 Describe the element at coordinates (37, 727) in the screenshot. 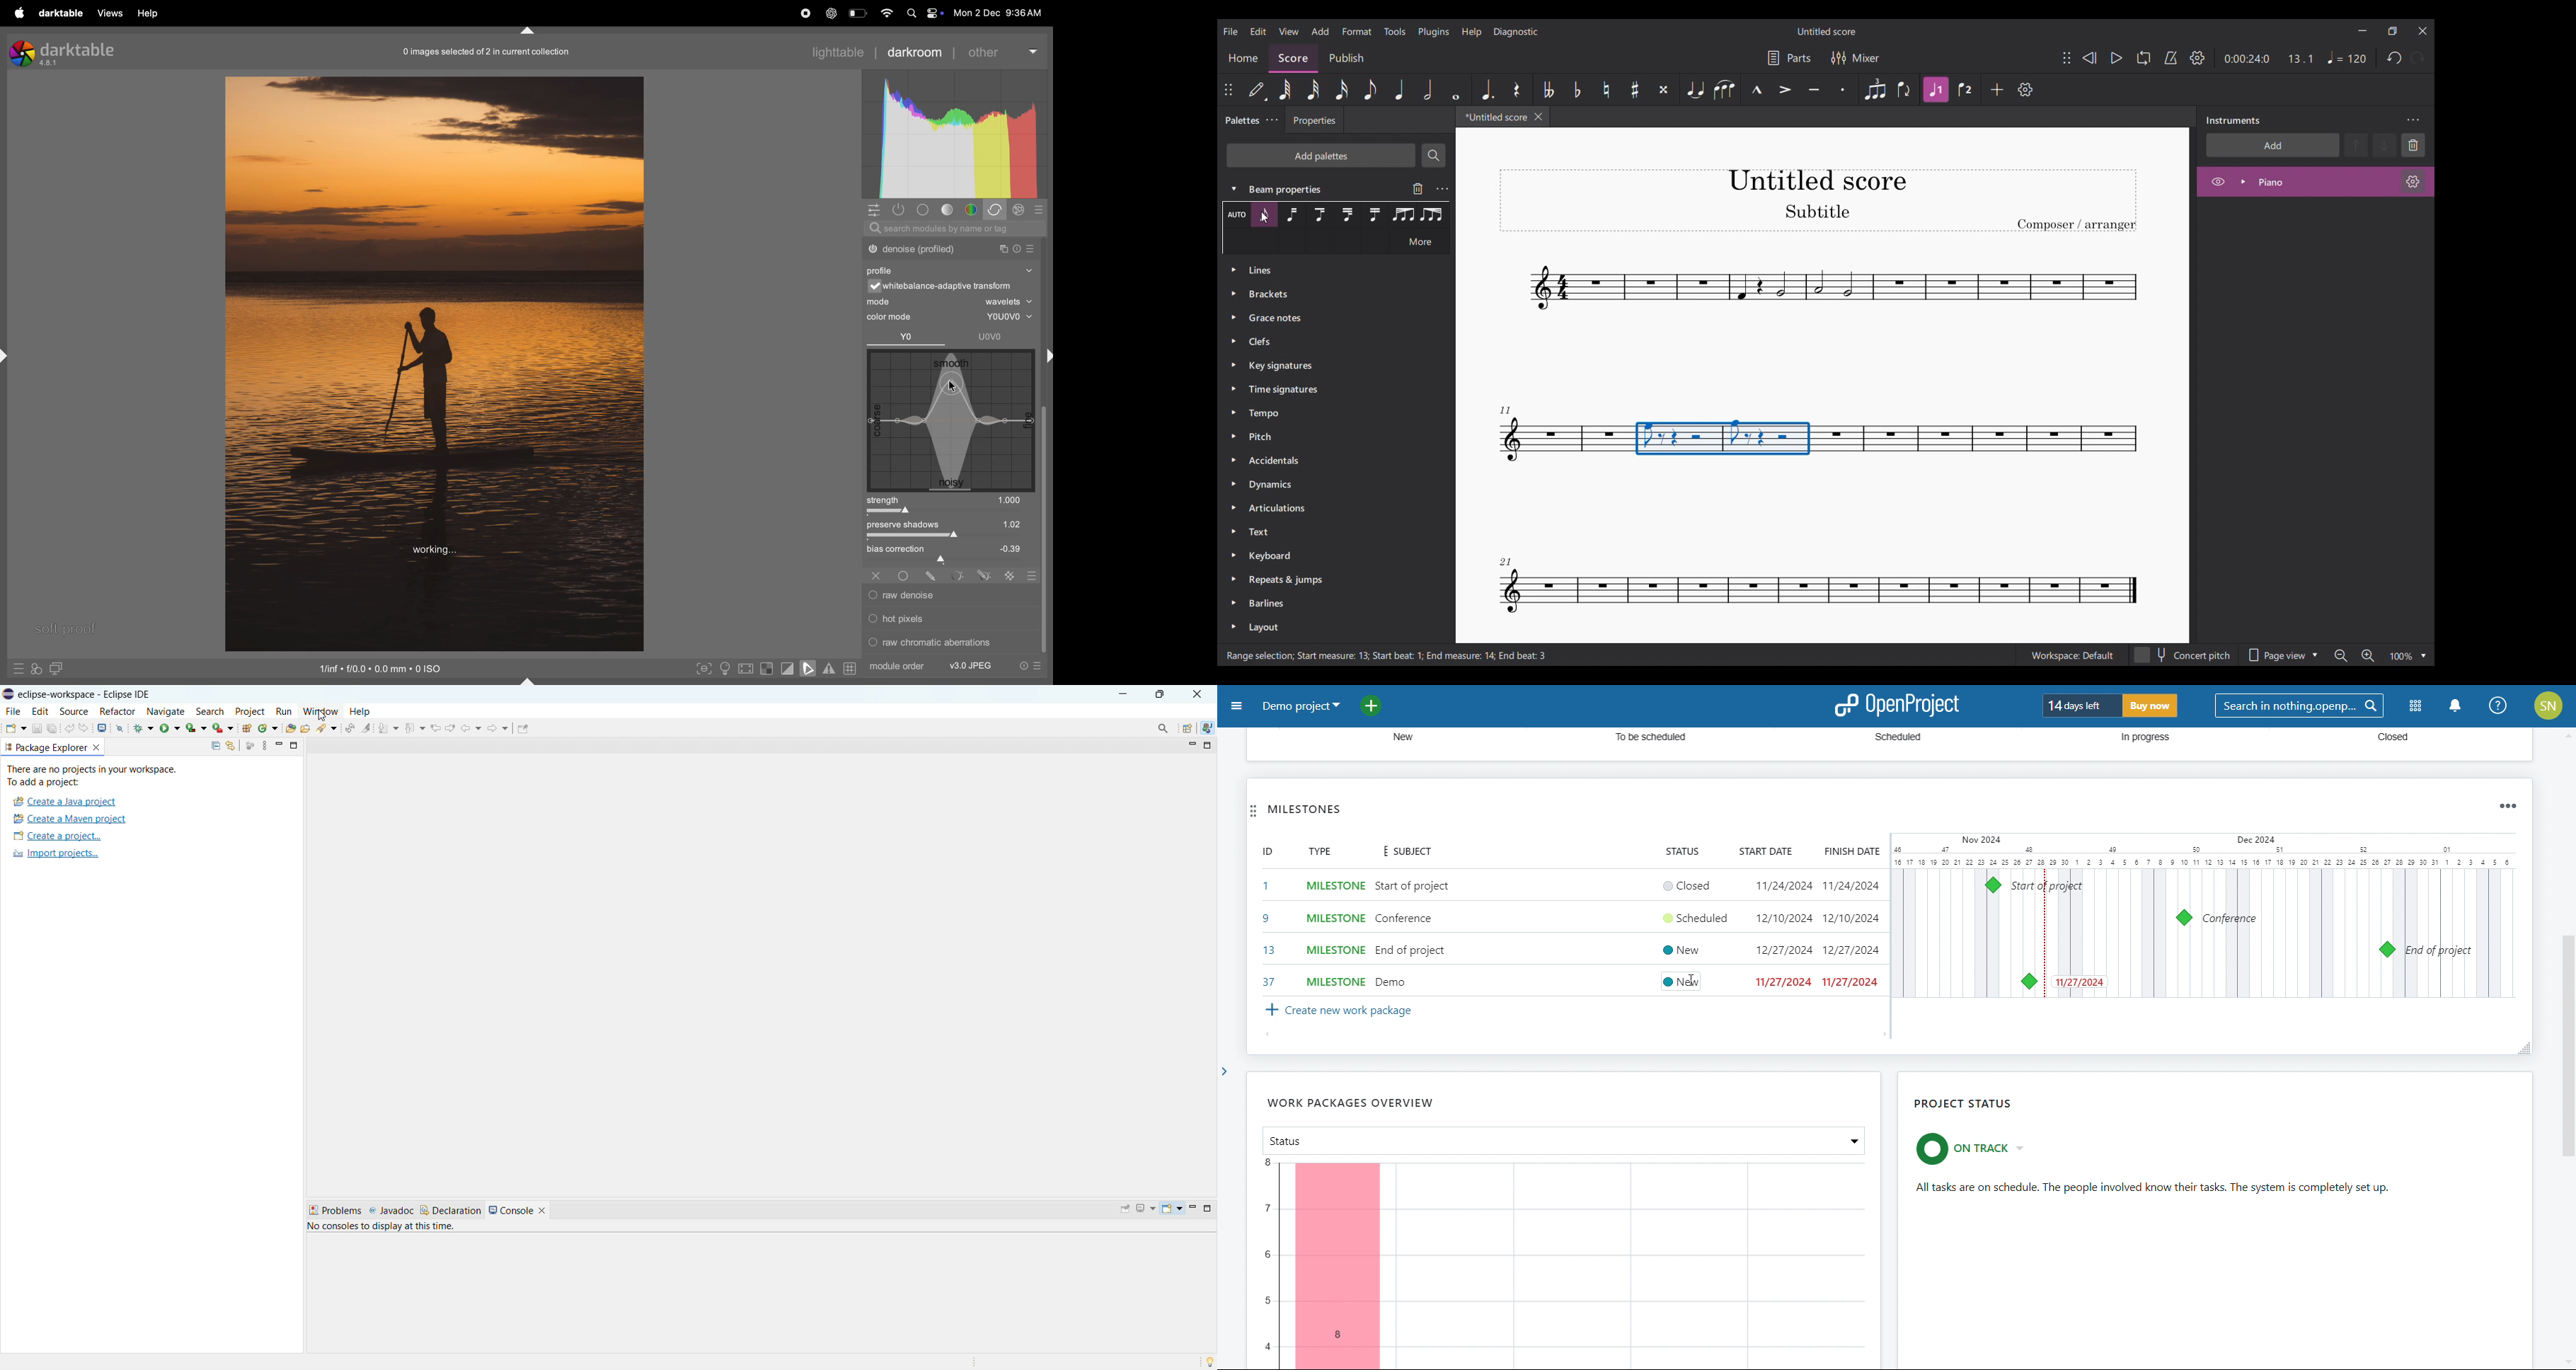

I see `save` at that location.